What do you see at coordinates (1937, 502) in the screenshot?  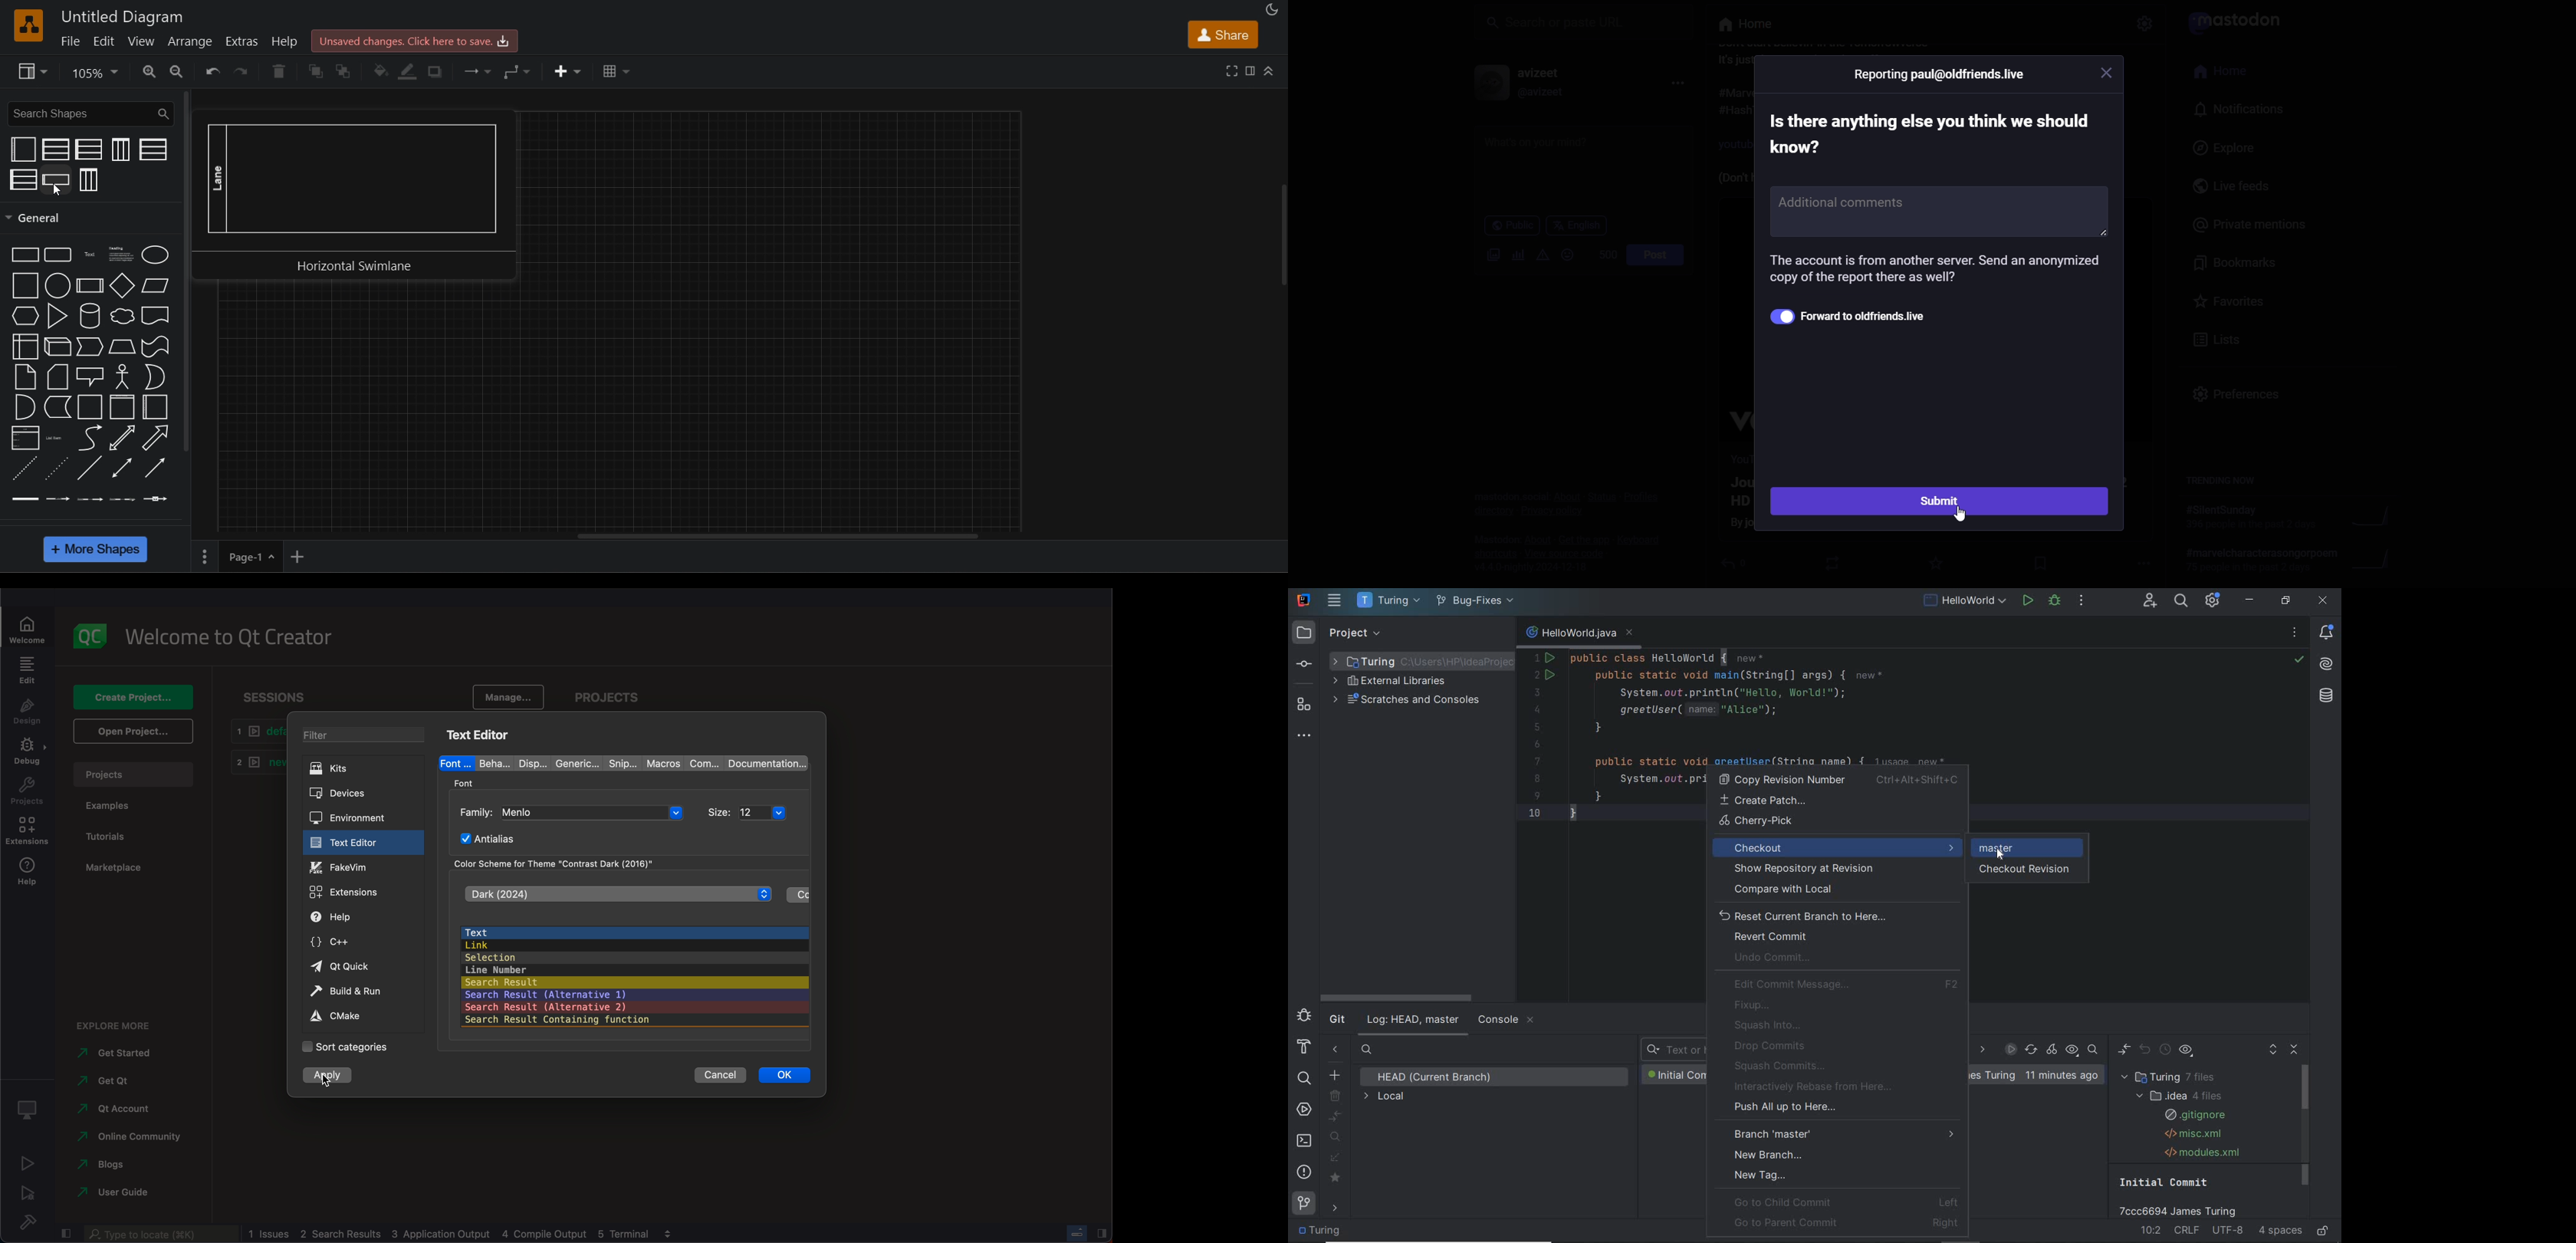 I see `submit` at bounding box center [1937, 502].